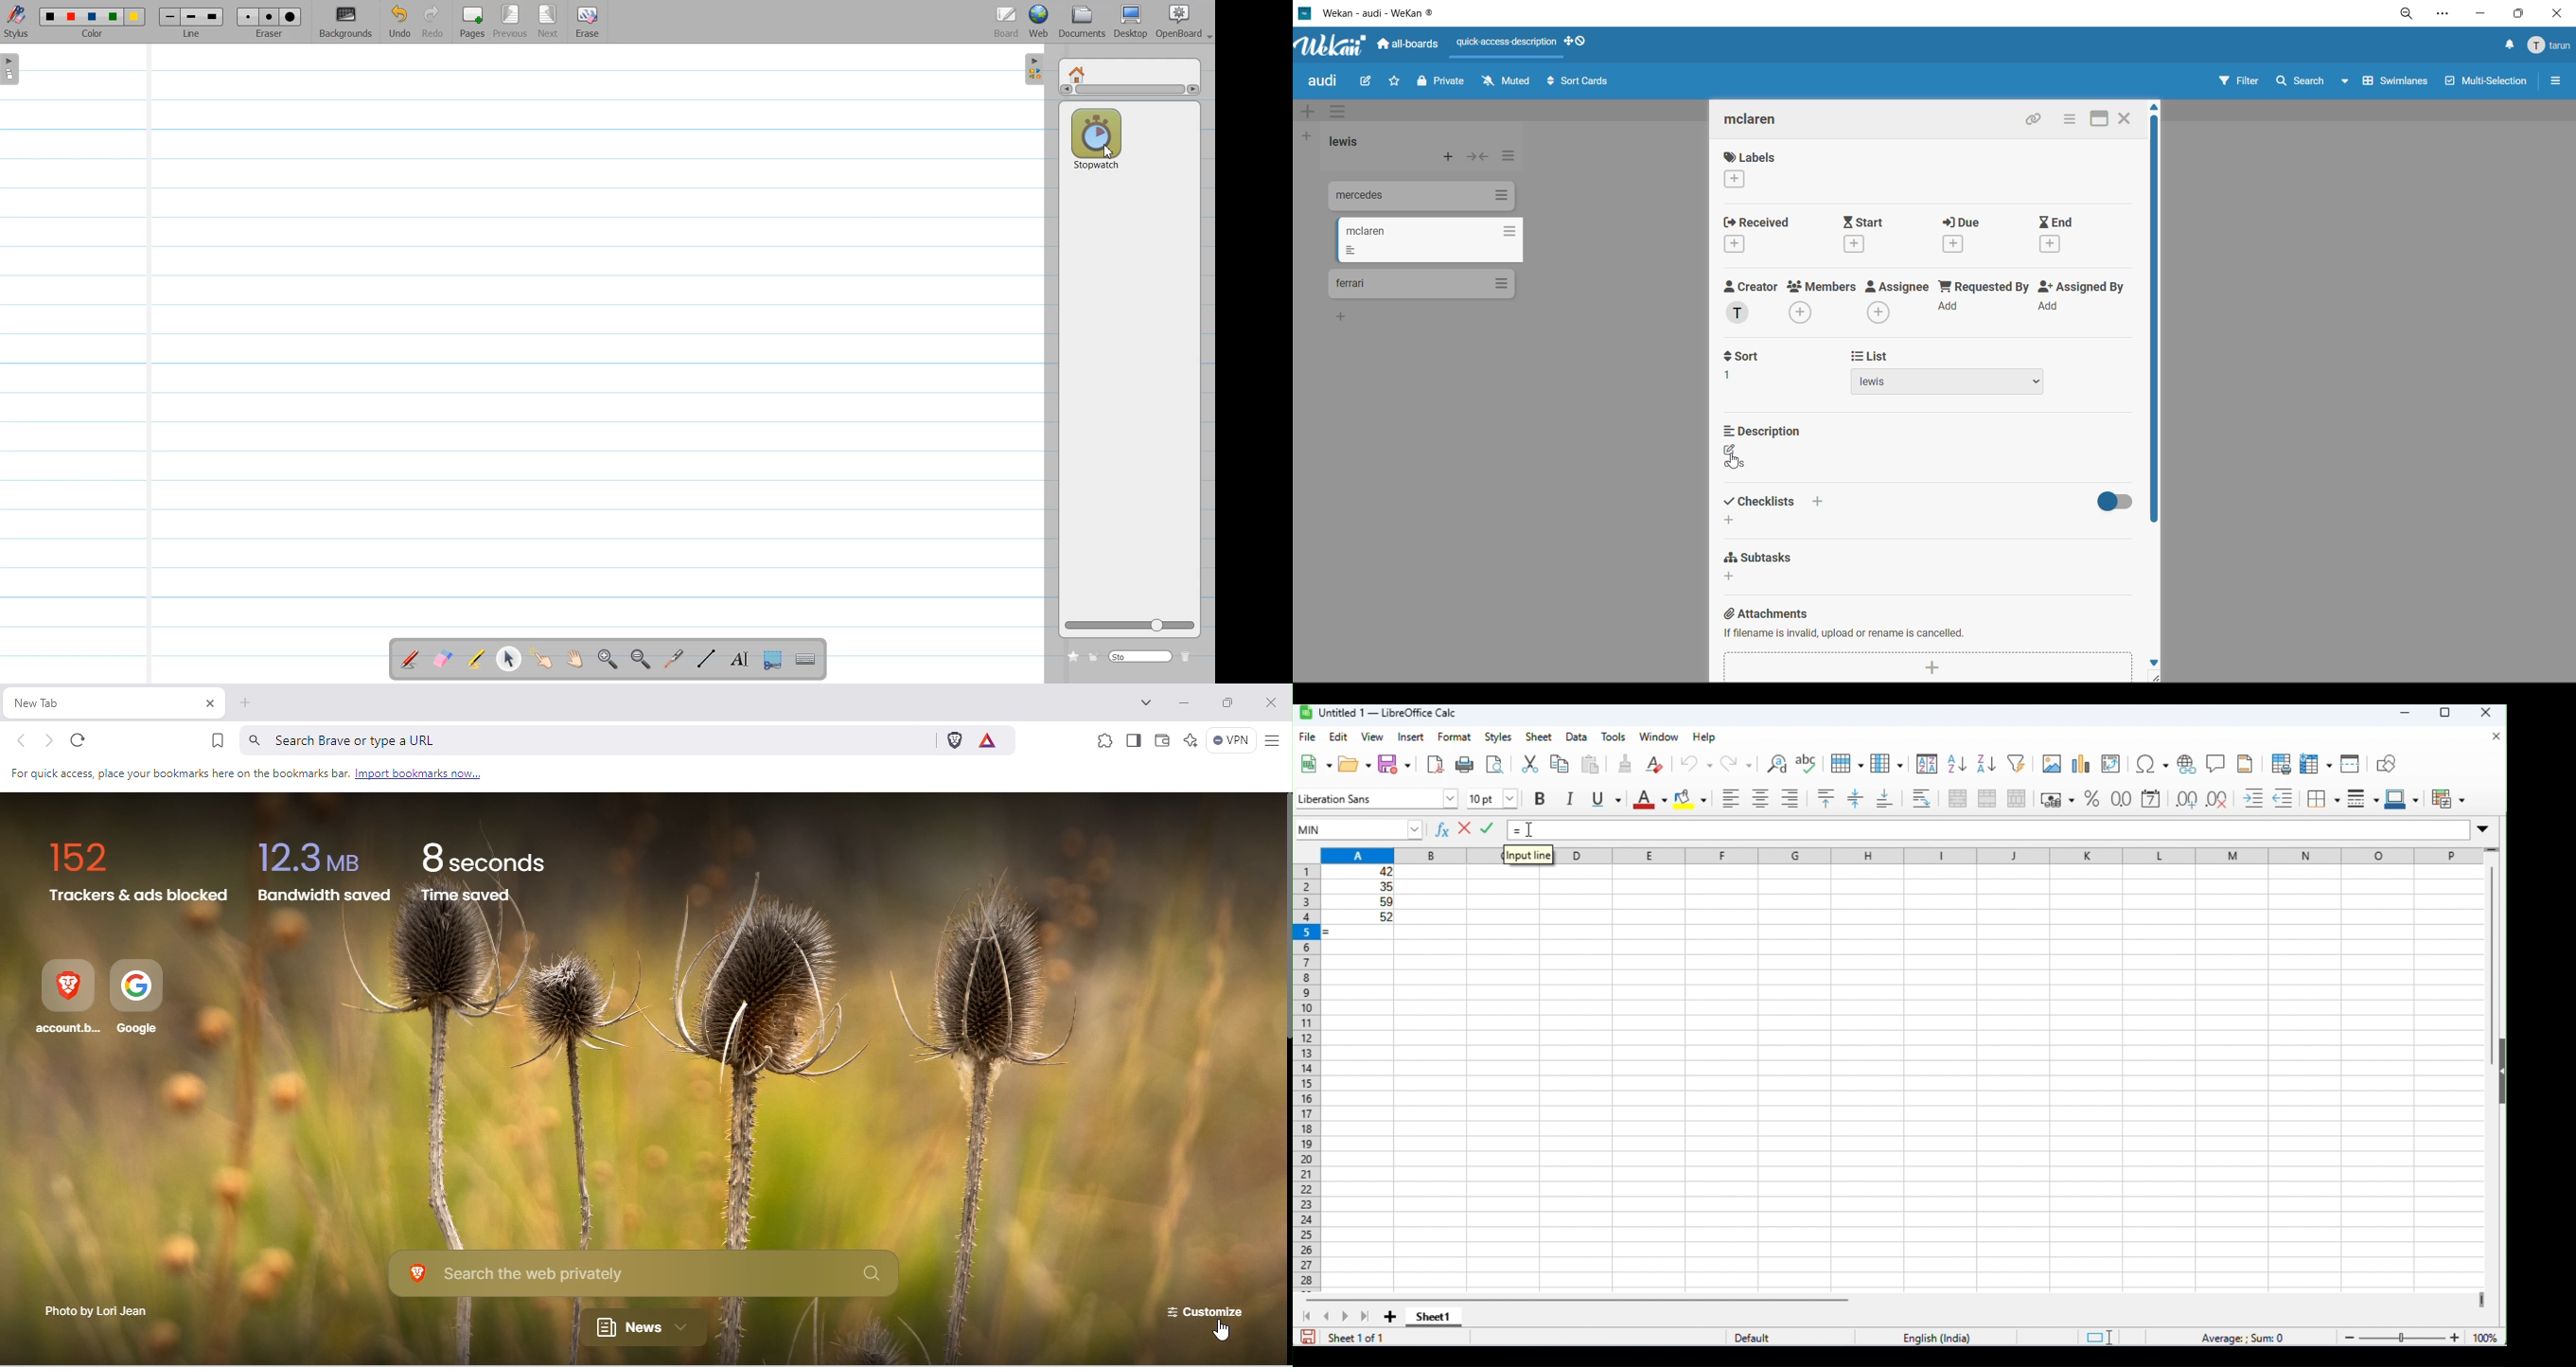  I want to click on cards, so click(1421, 284).